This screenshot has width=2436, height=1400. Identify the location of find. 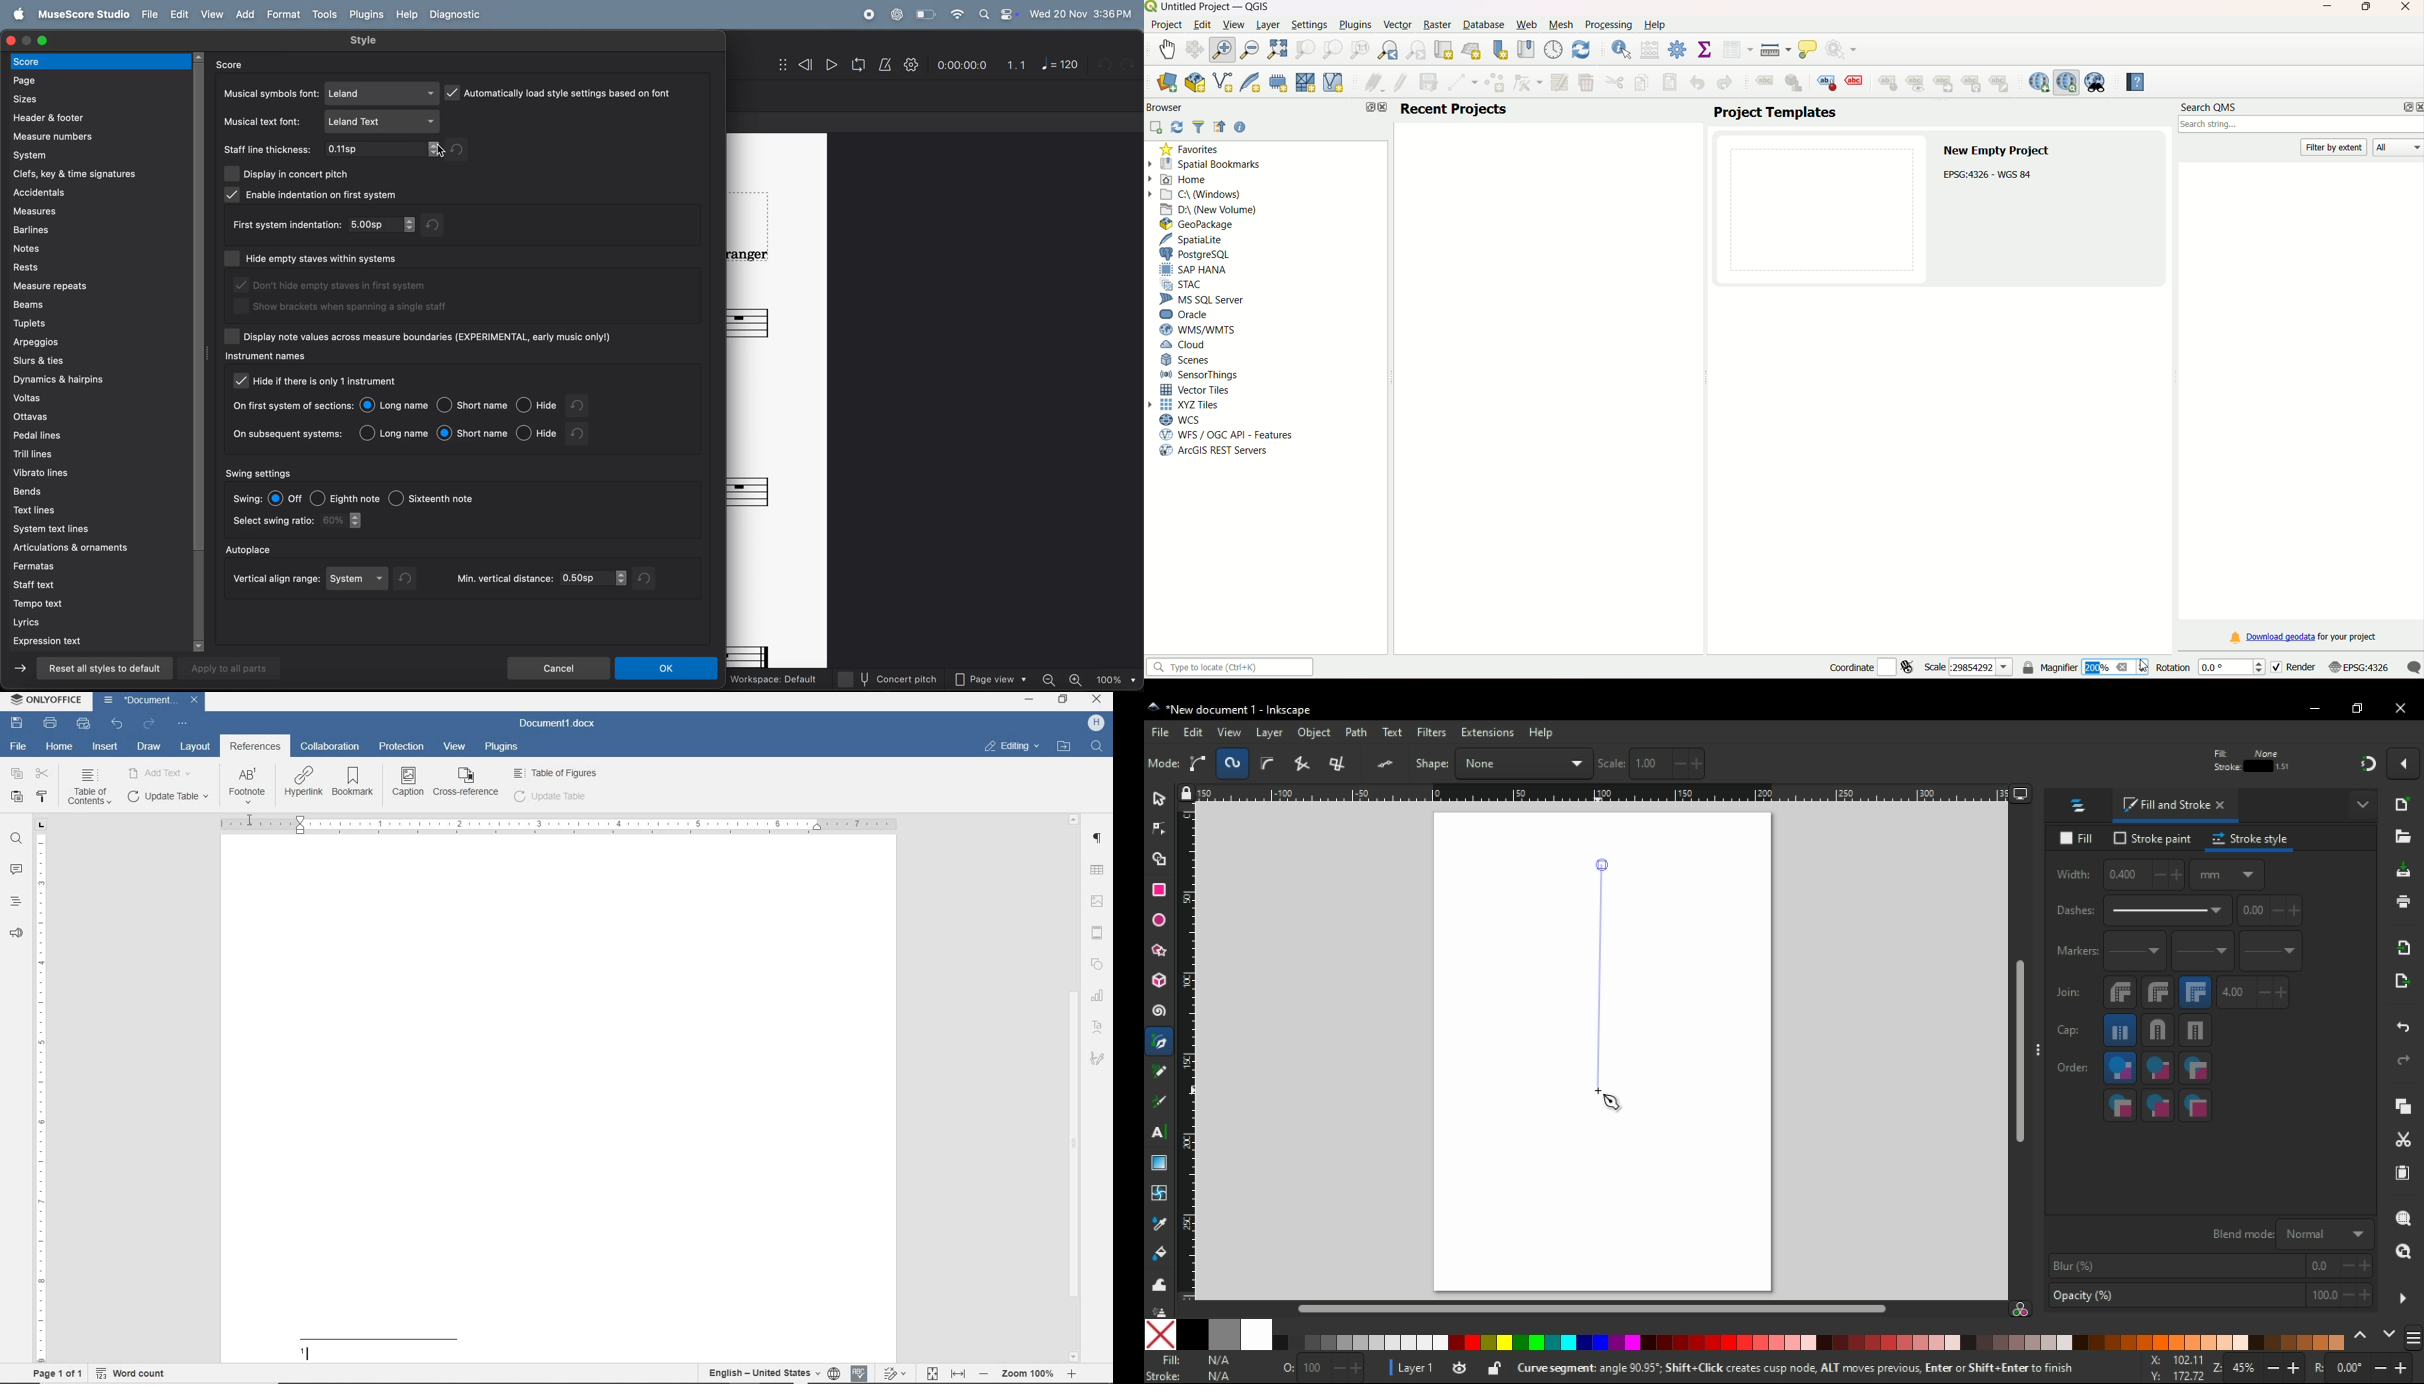
(1098, 748).